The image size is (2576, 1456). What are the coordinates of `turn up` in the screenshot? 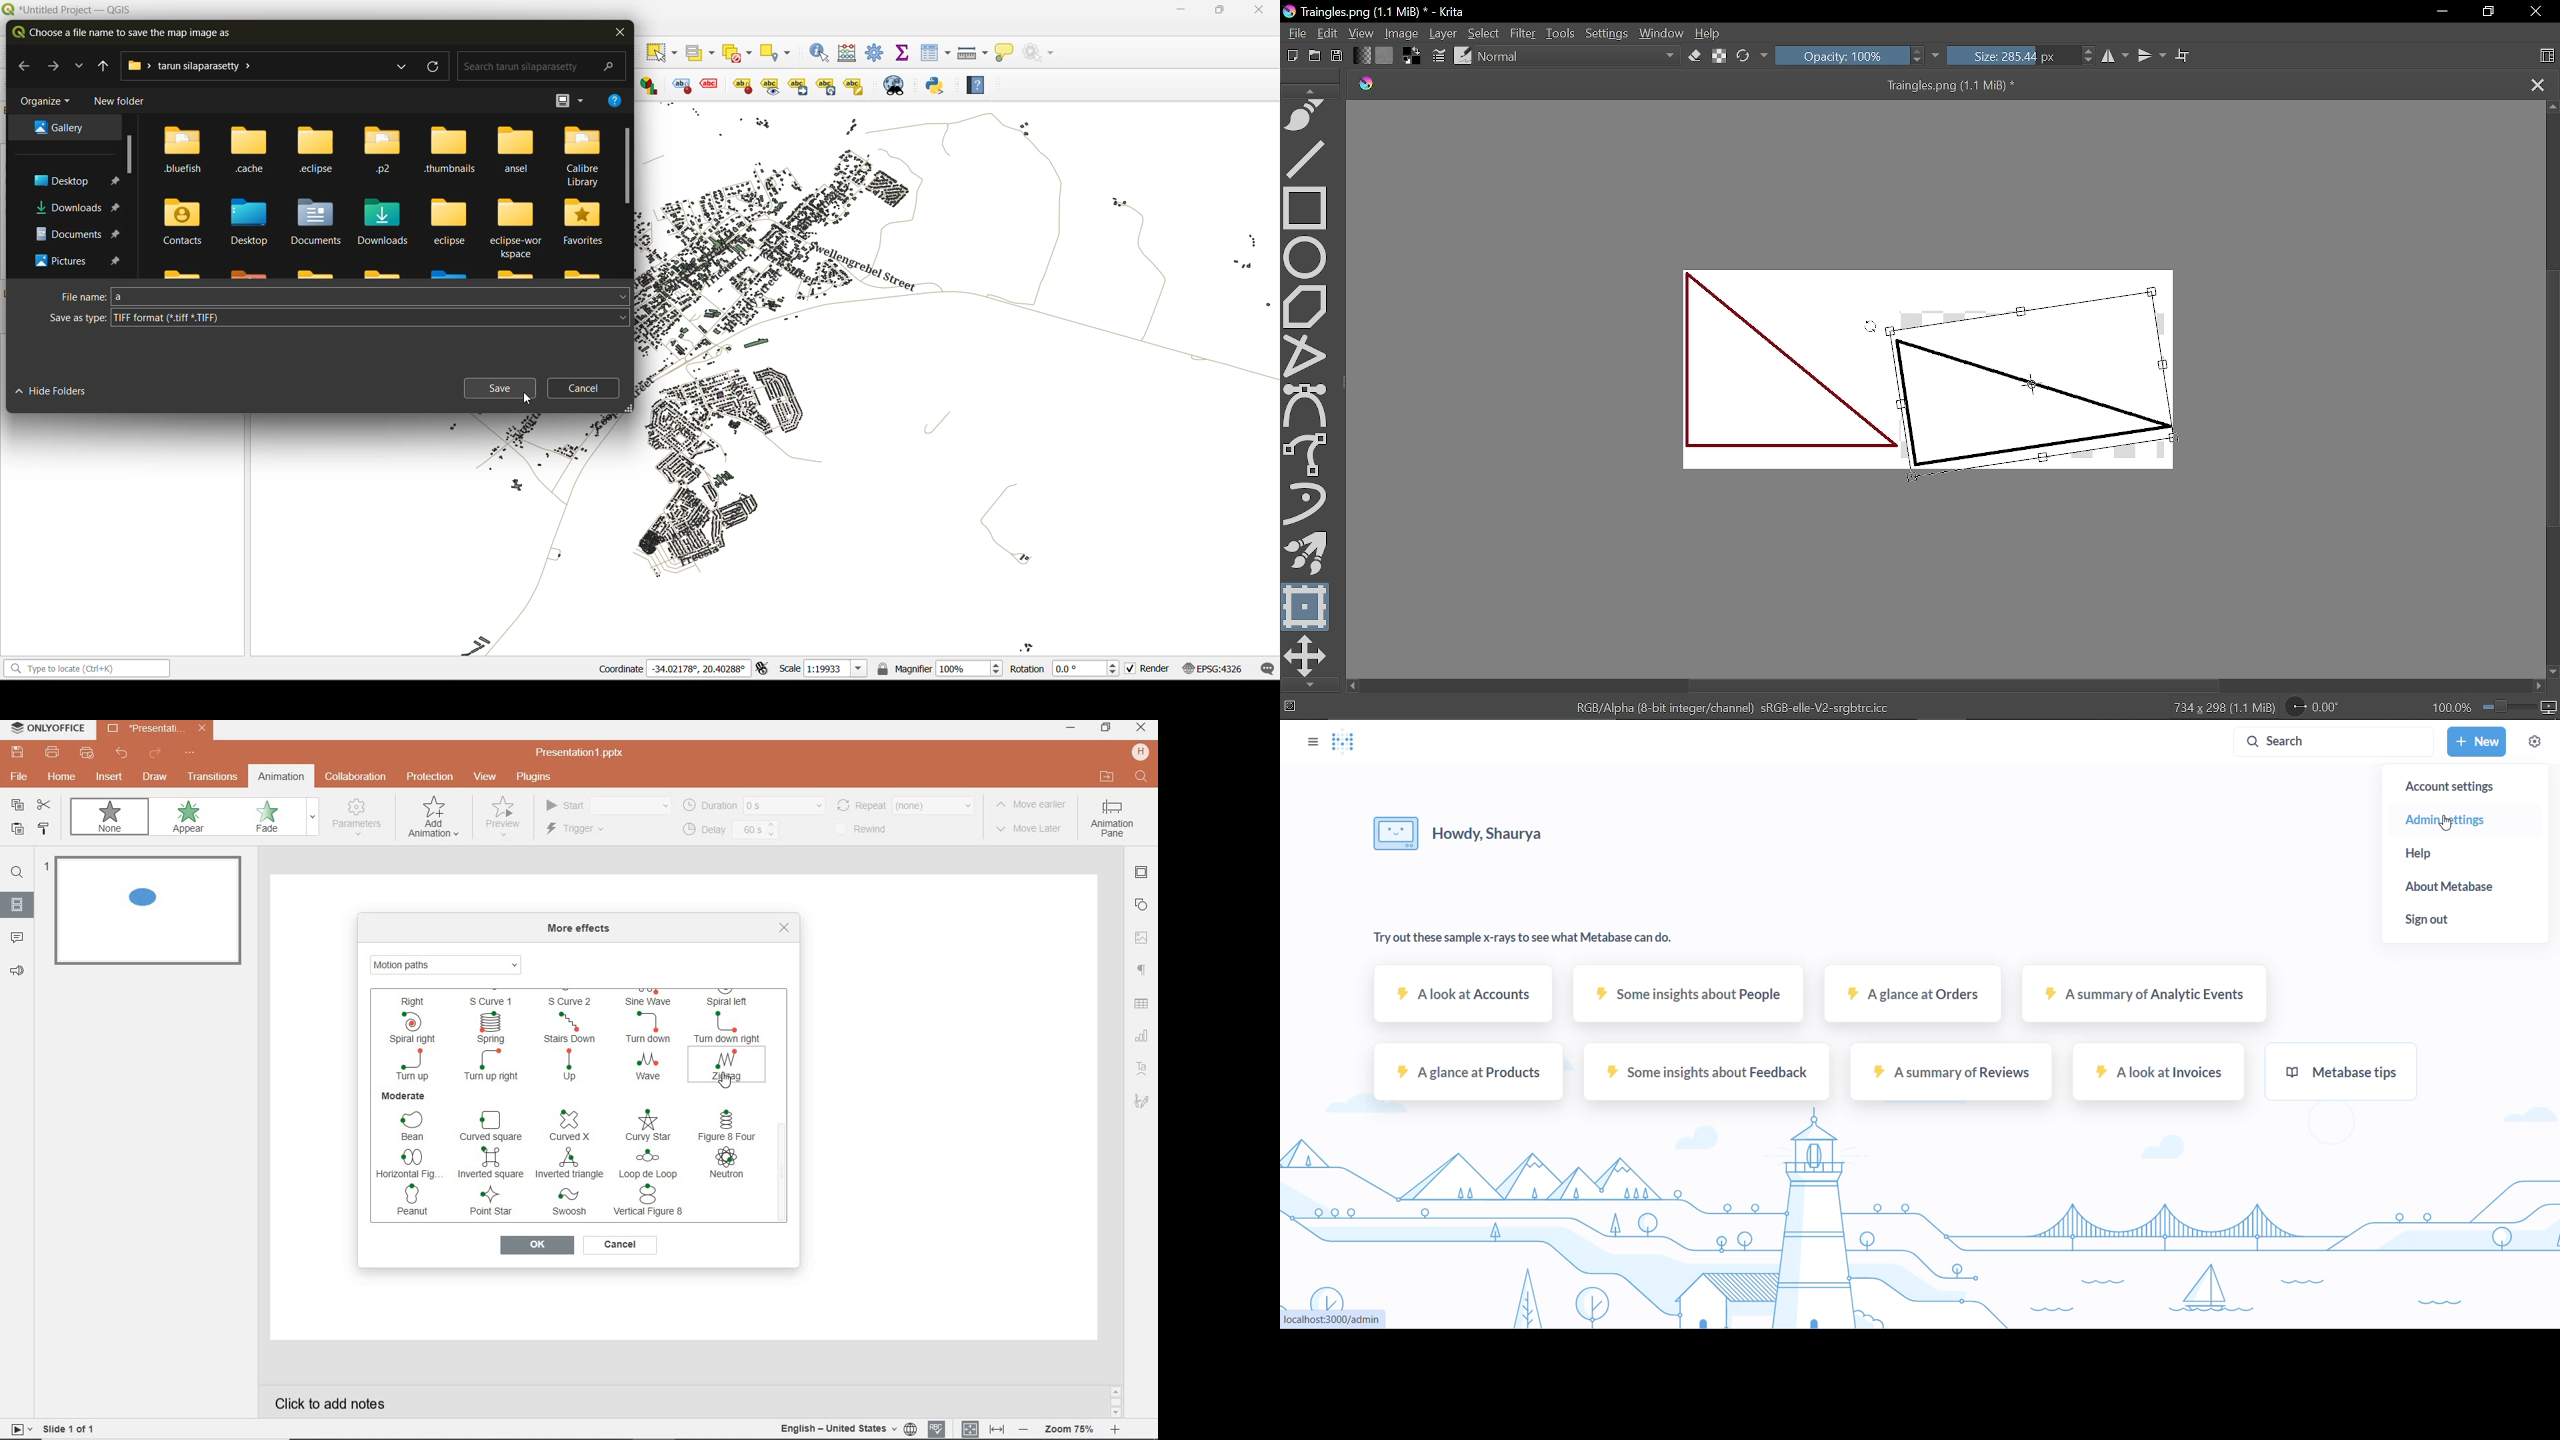 It's located at (412, 1064).